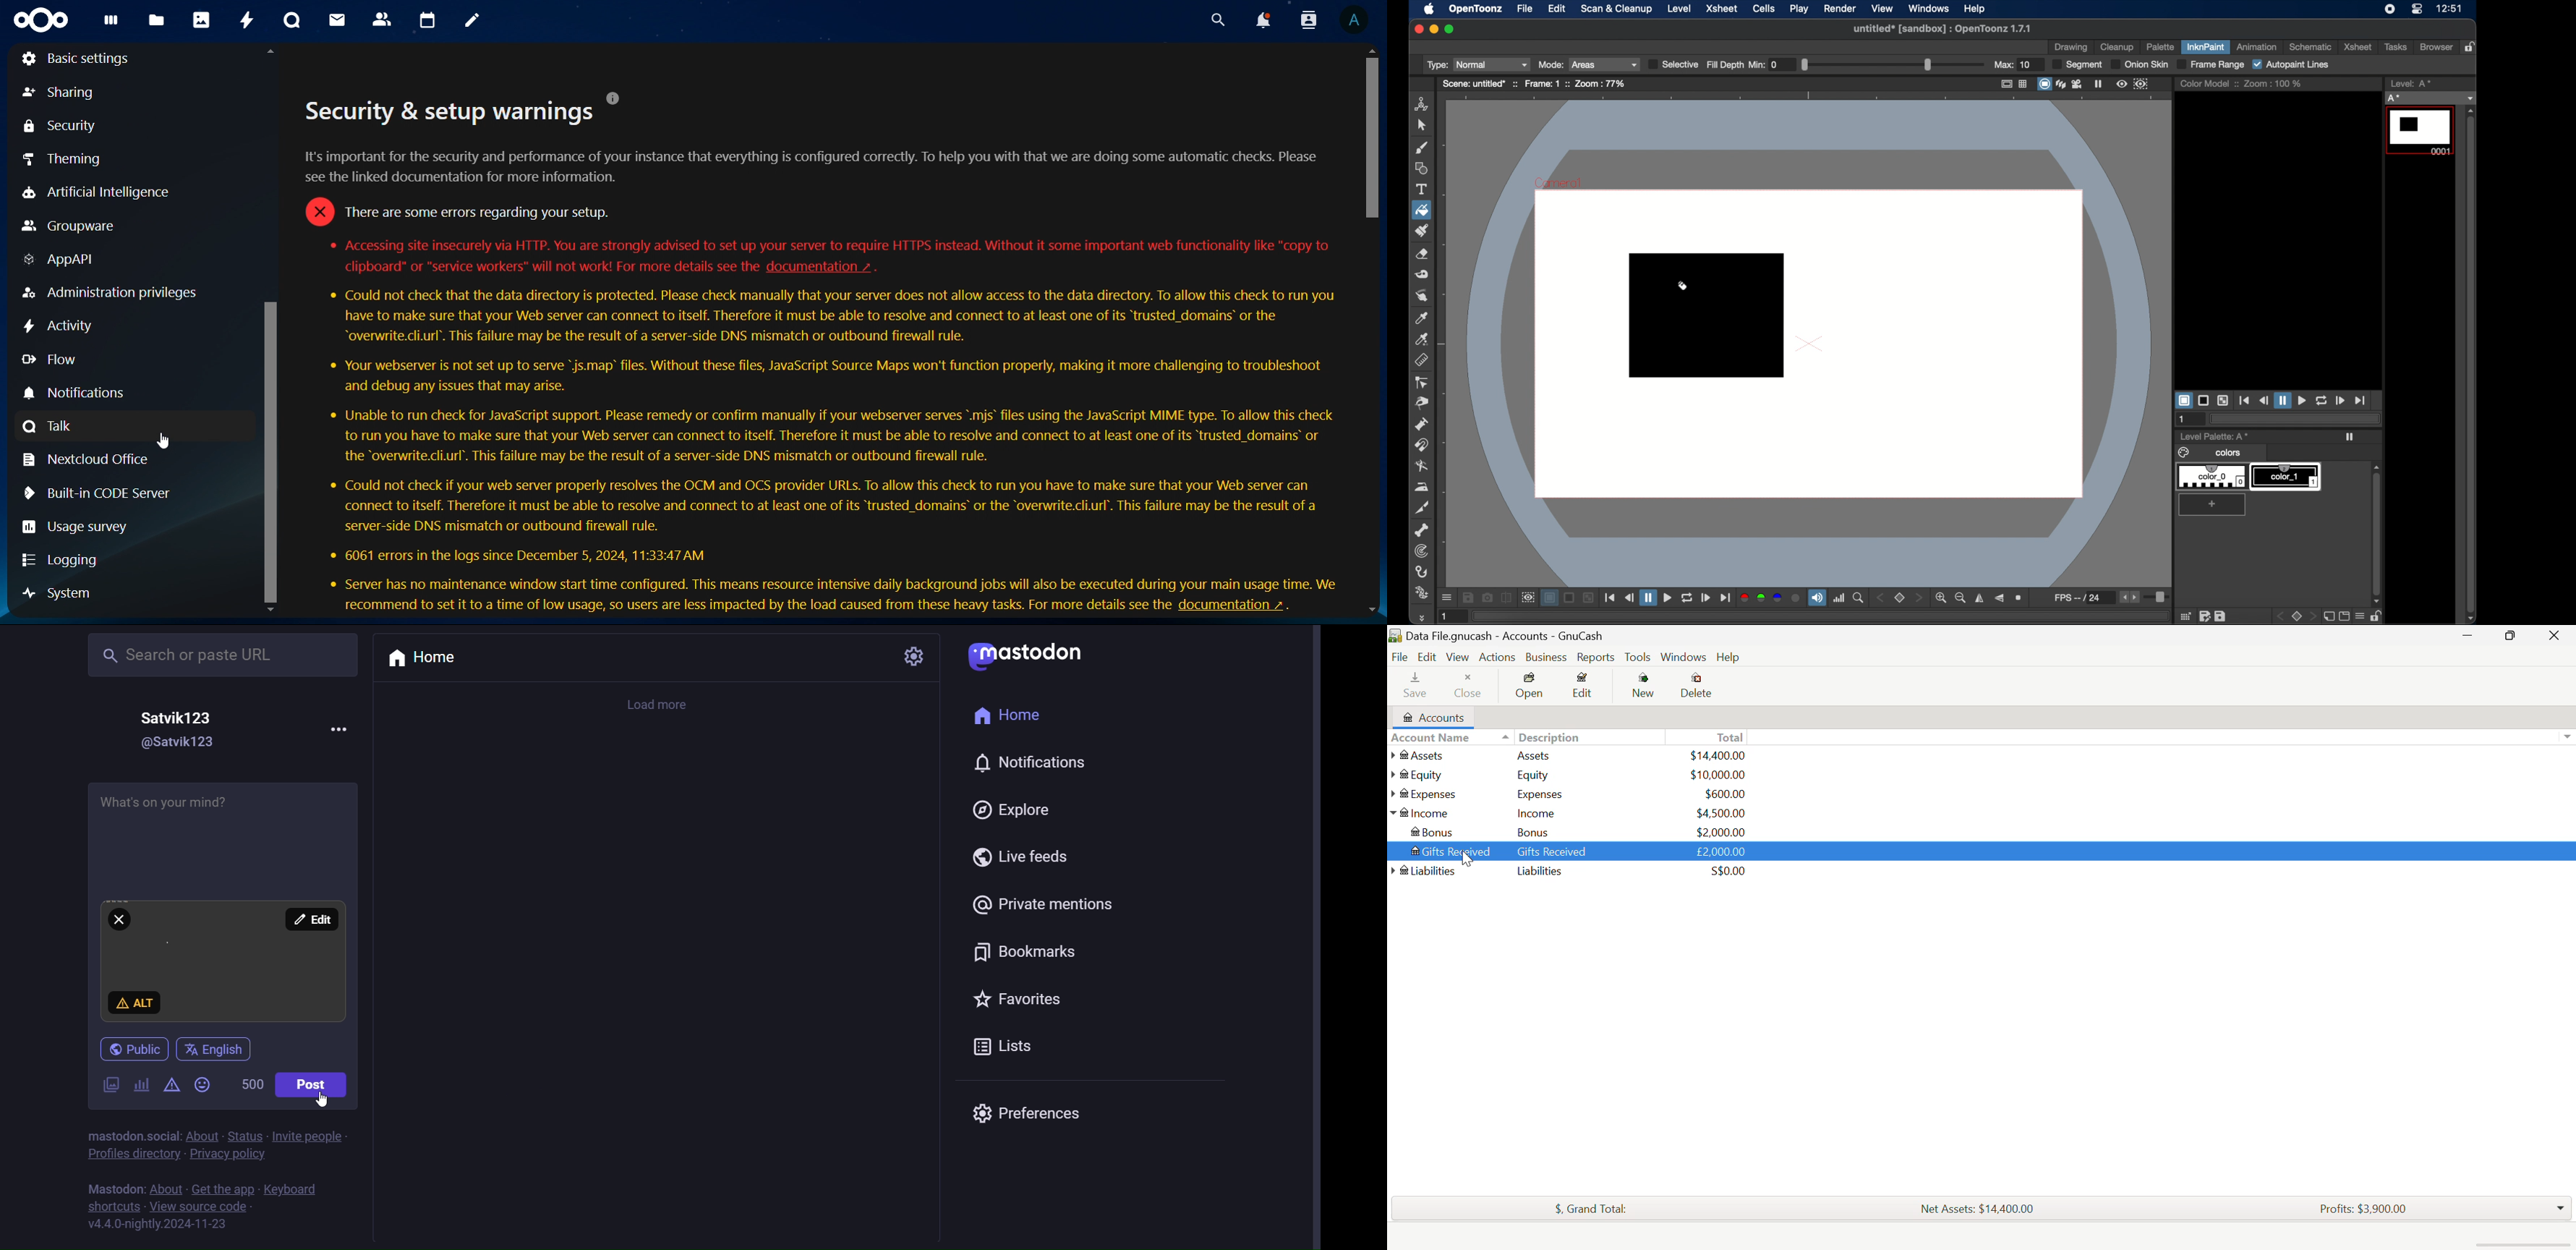 The image size is (2576, 1260). Describe the element at coordinates (2158, 598) in the screenshot. I see `slider` at that location.